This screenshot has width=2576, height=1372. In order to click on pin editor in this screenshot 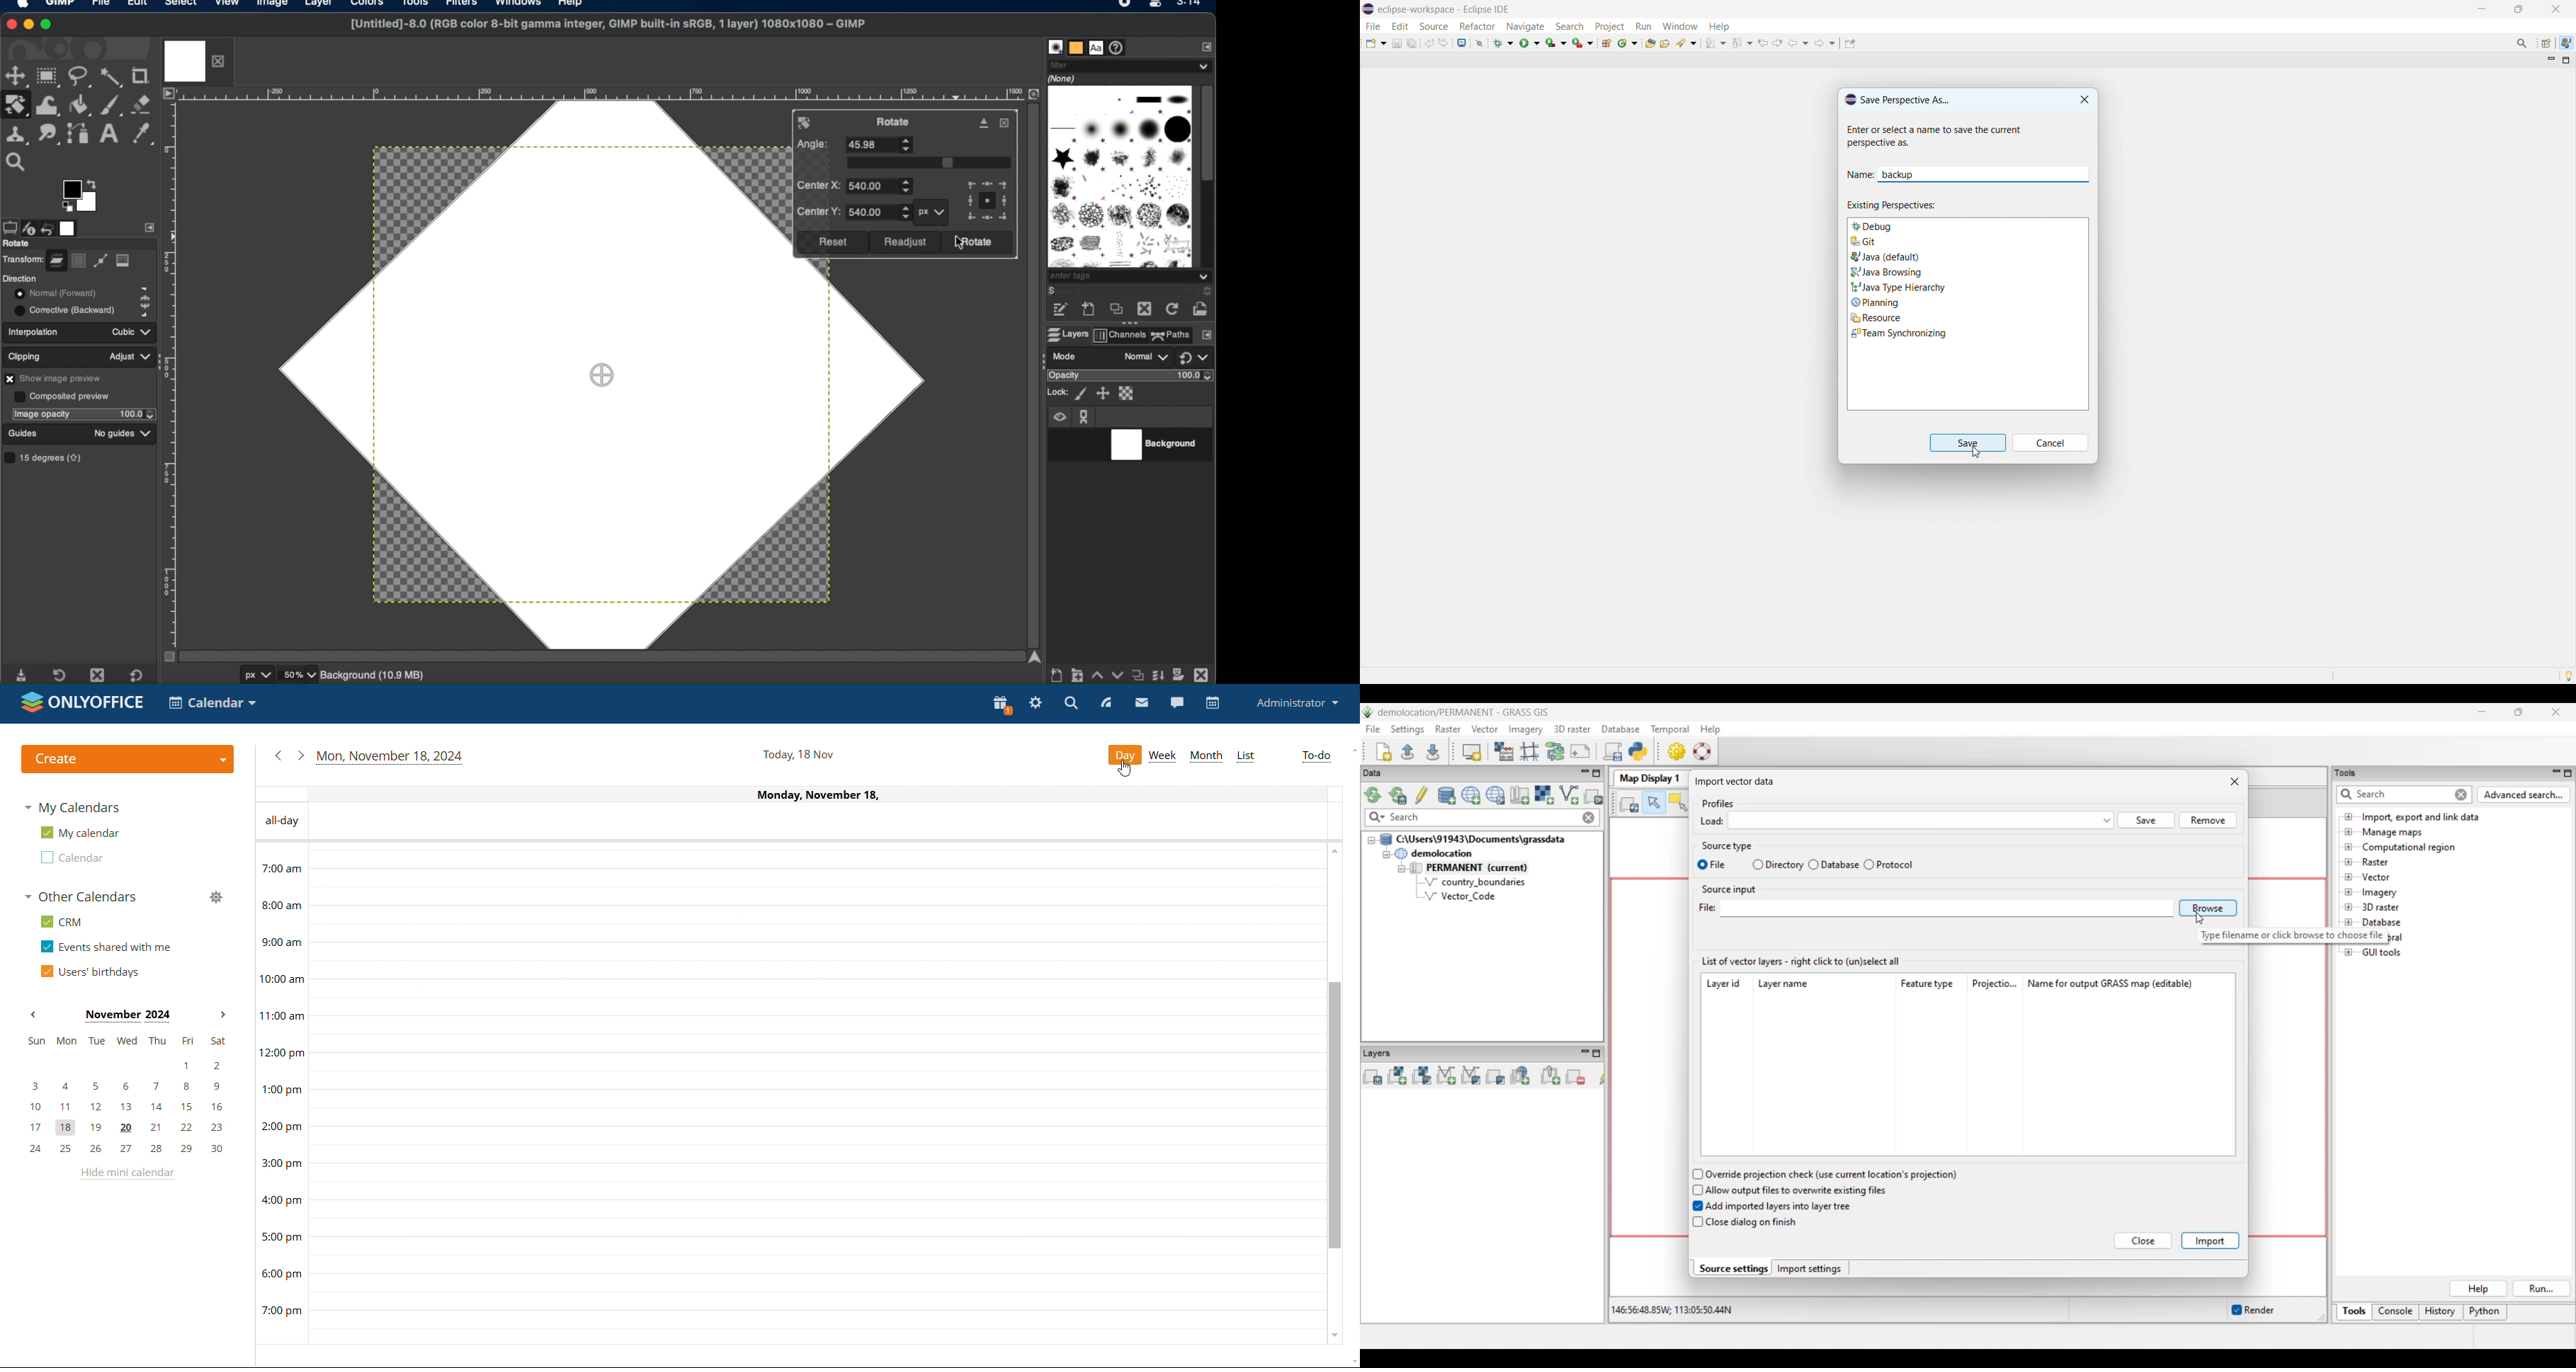, I will do `click(1850, 44)`.